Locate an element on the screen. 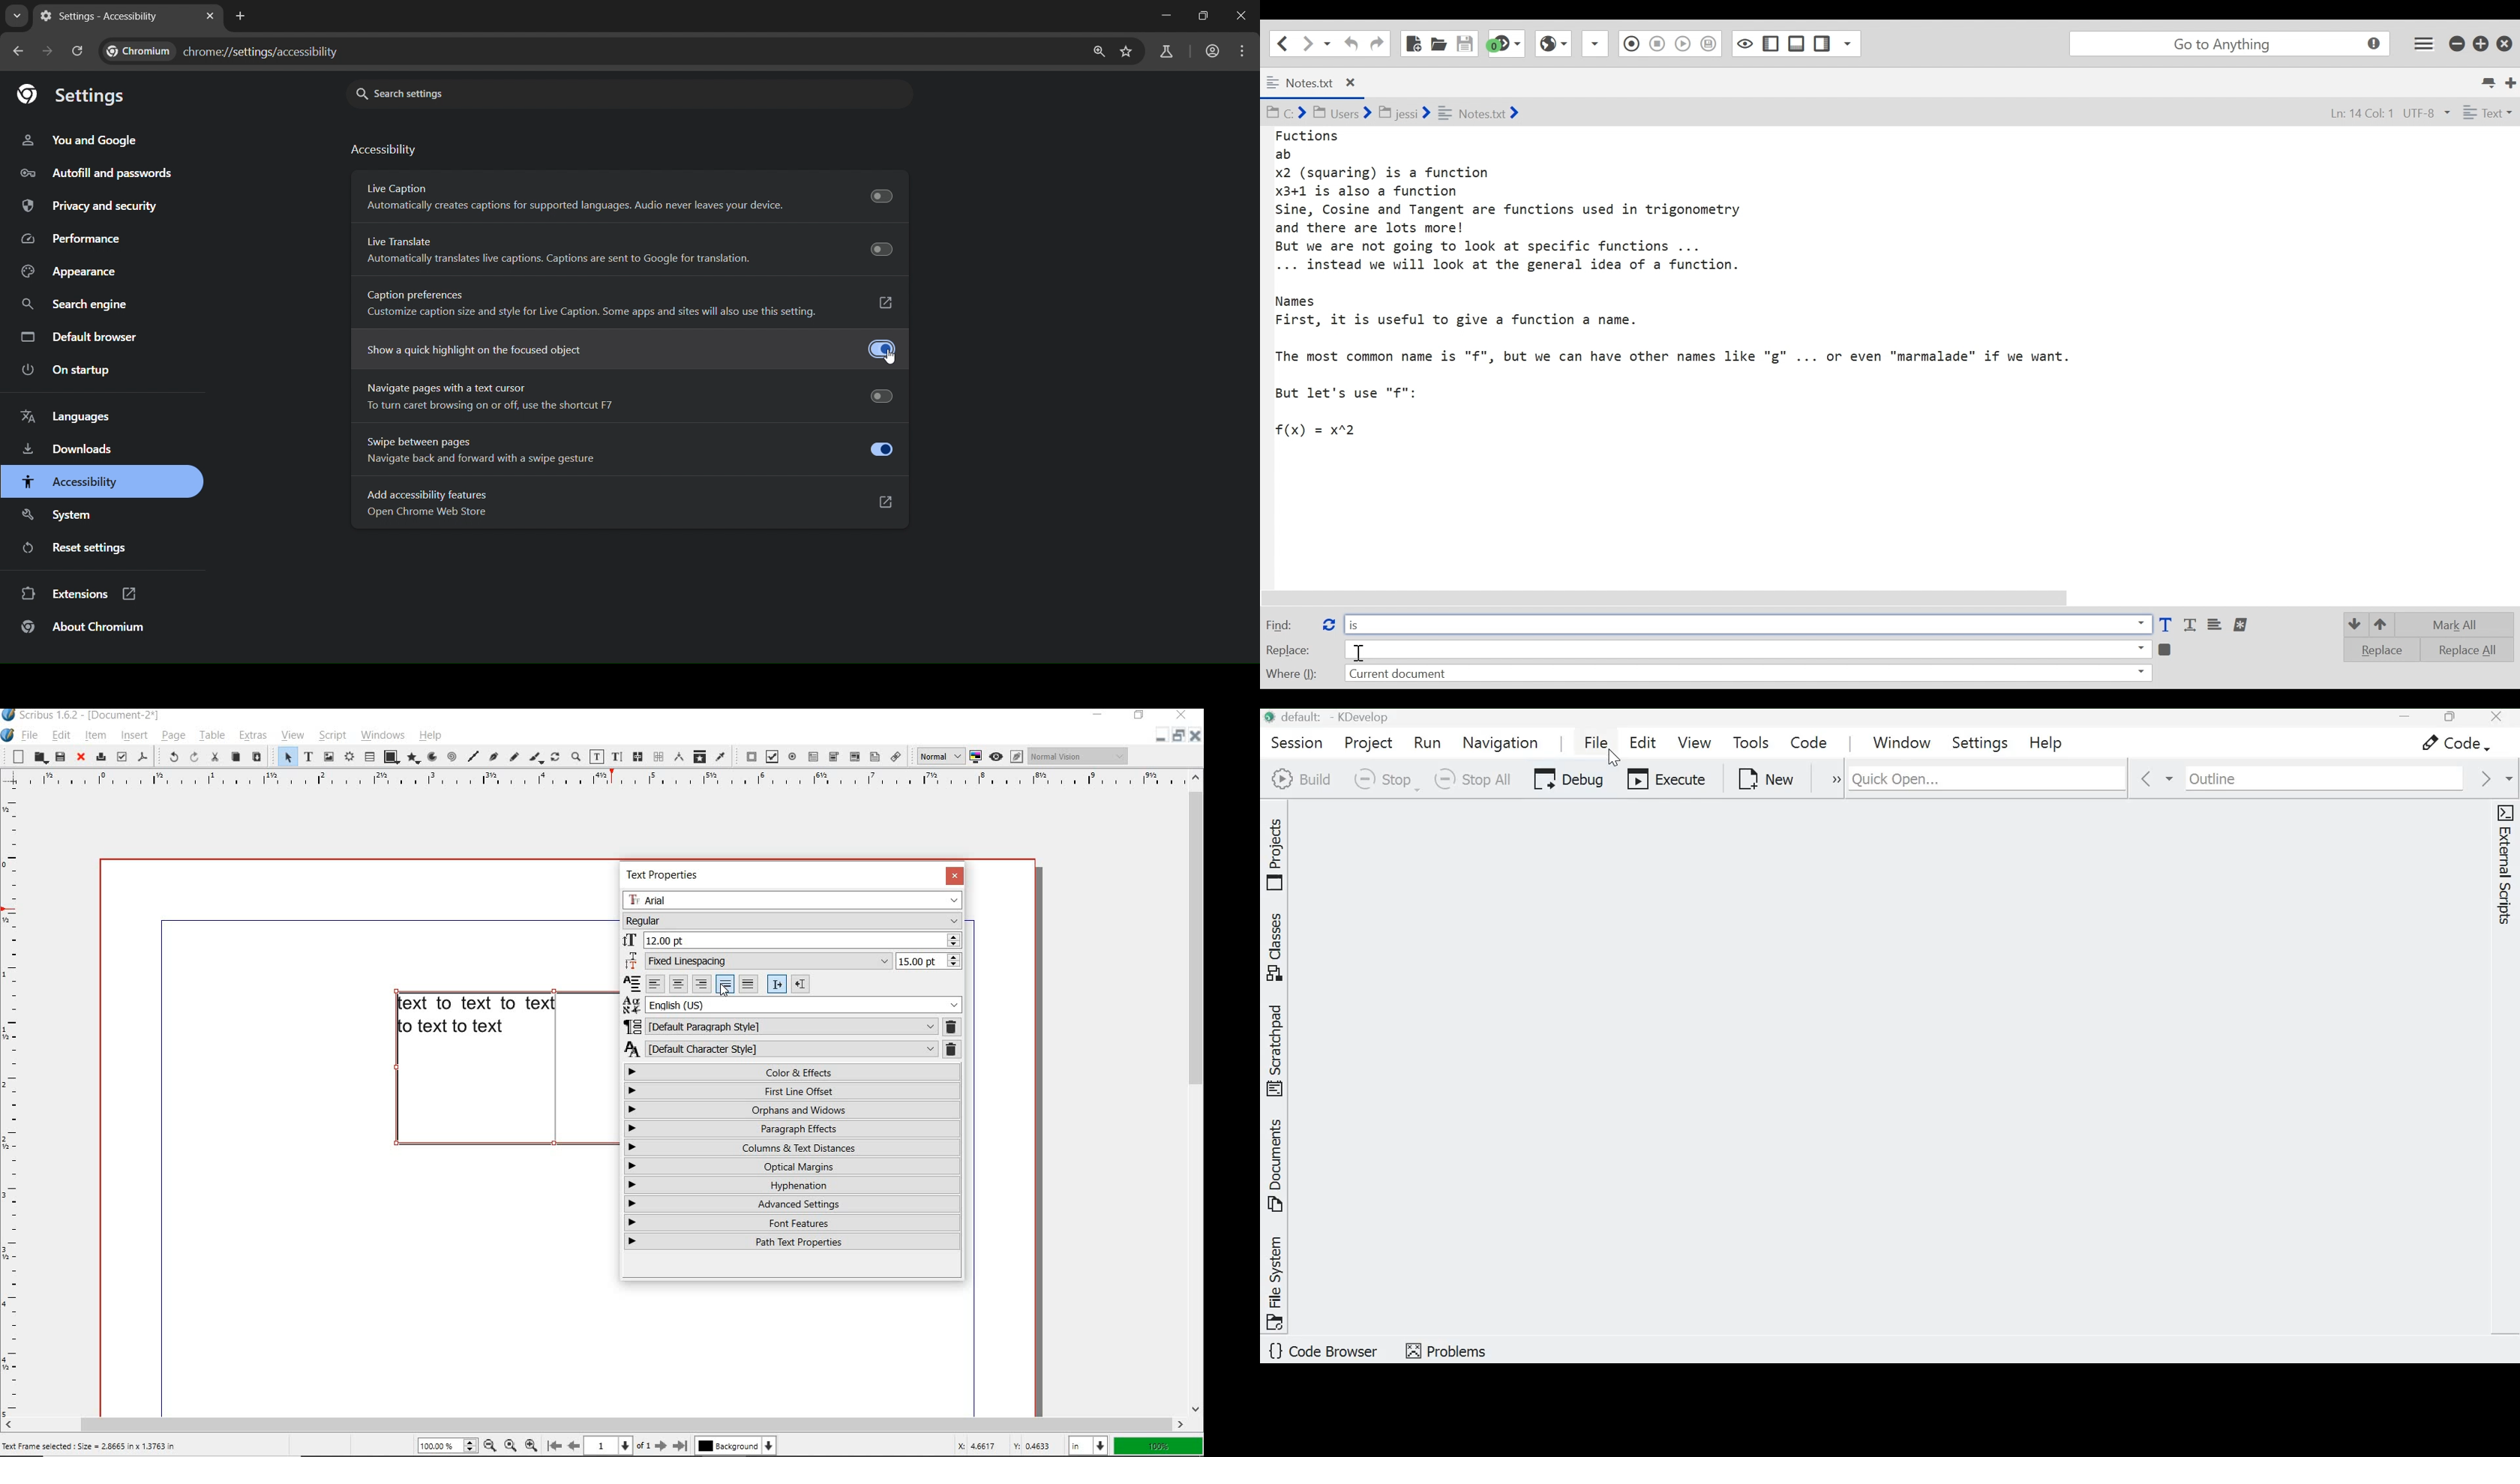 This screenshot has width=2520, height=1484. pdf push button is located at coordinates (747, 756).